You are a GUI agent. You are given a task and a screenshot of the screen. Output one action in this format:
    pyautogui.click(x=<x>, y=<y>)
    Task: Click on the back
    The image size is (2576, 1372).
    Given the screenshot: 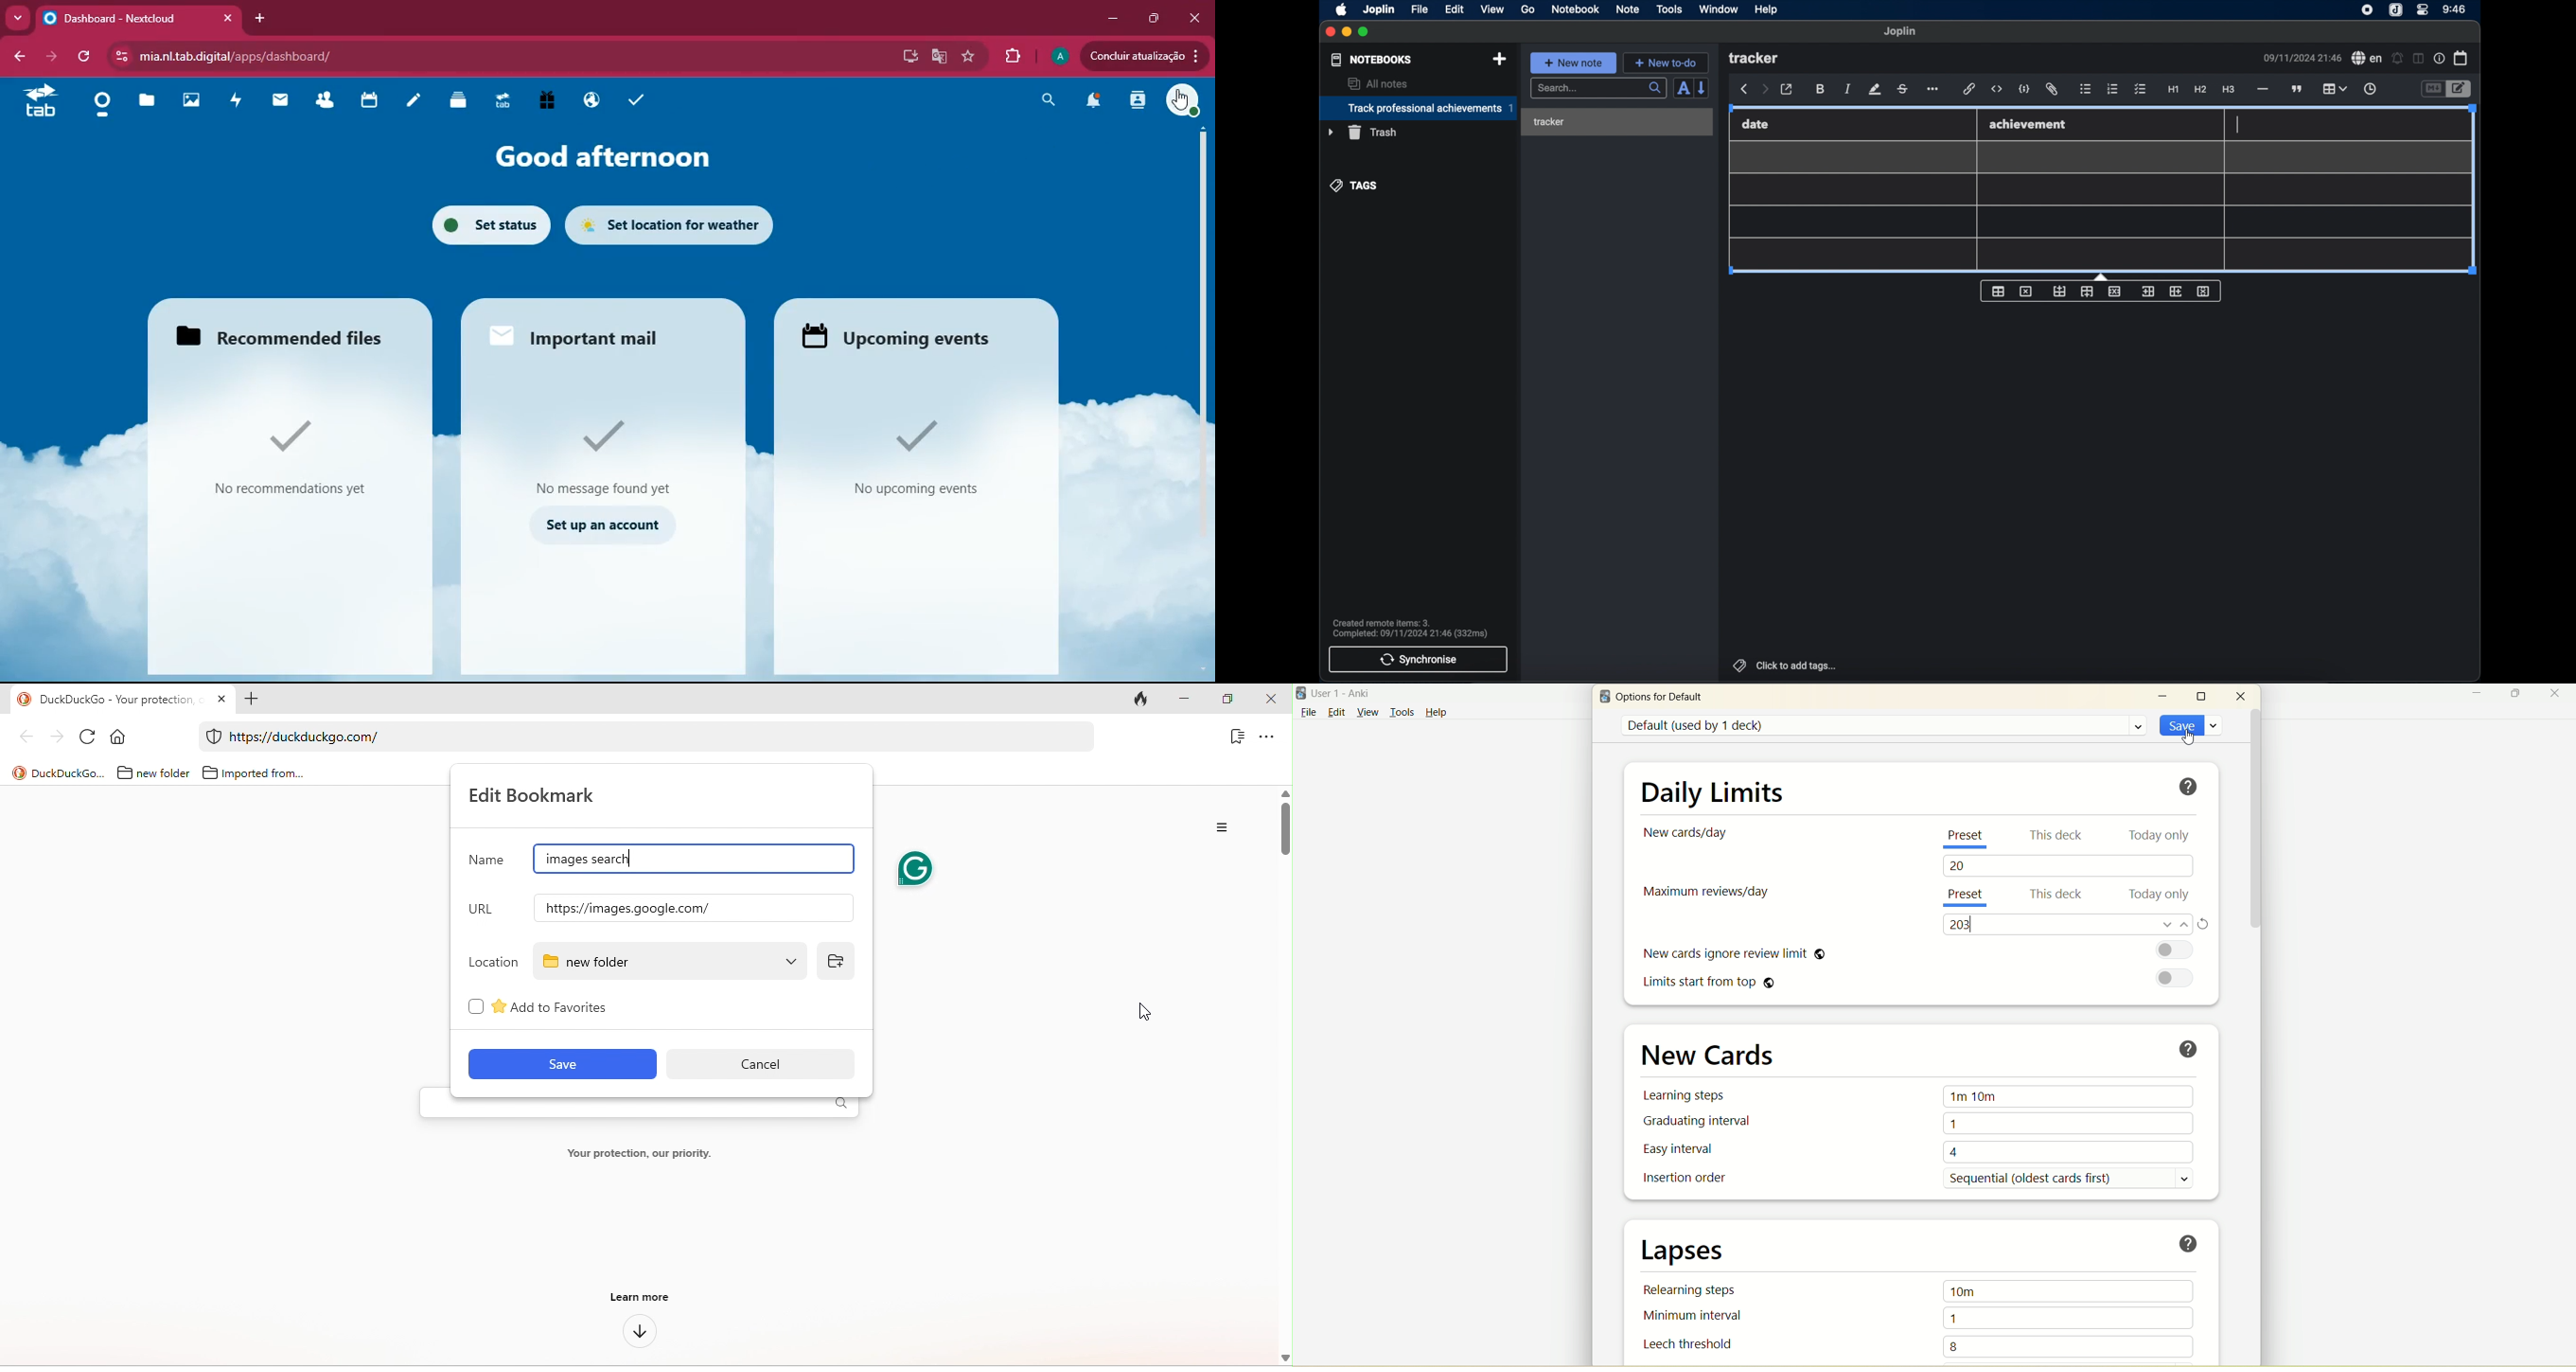 What is the action you would take?
    pyautogui.click(x=1744, y=89)
    